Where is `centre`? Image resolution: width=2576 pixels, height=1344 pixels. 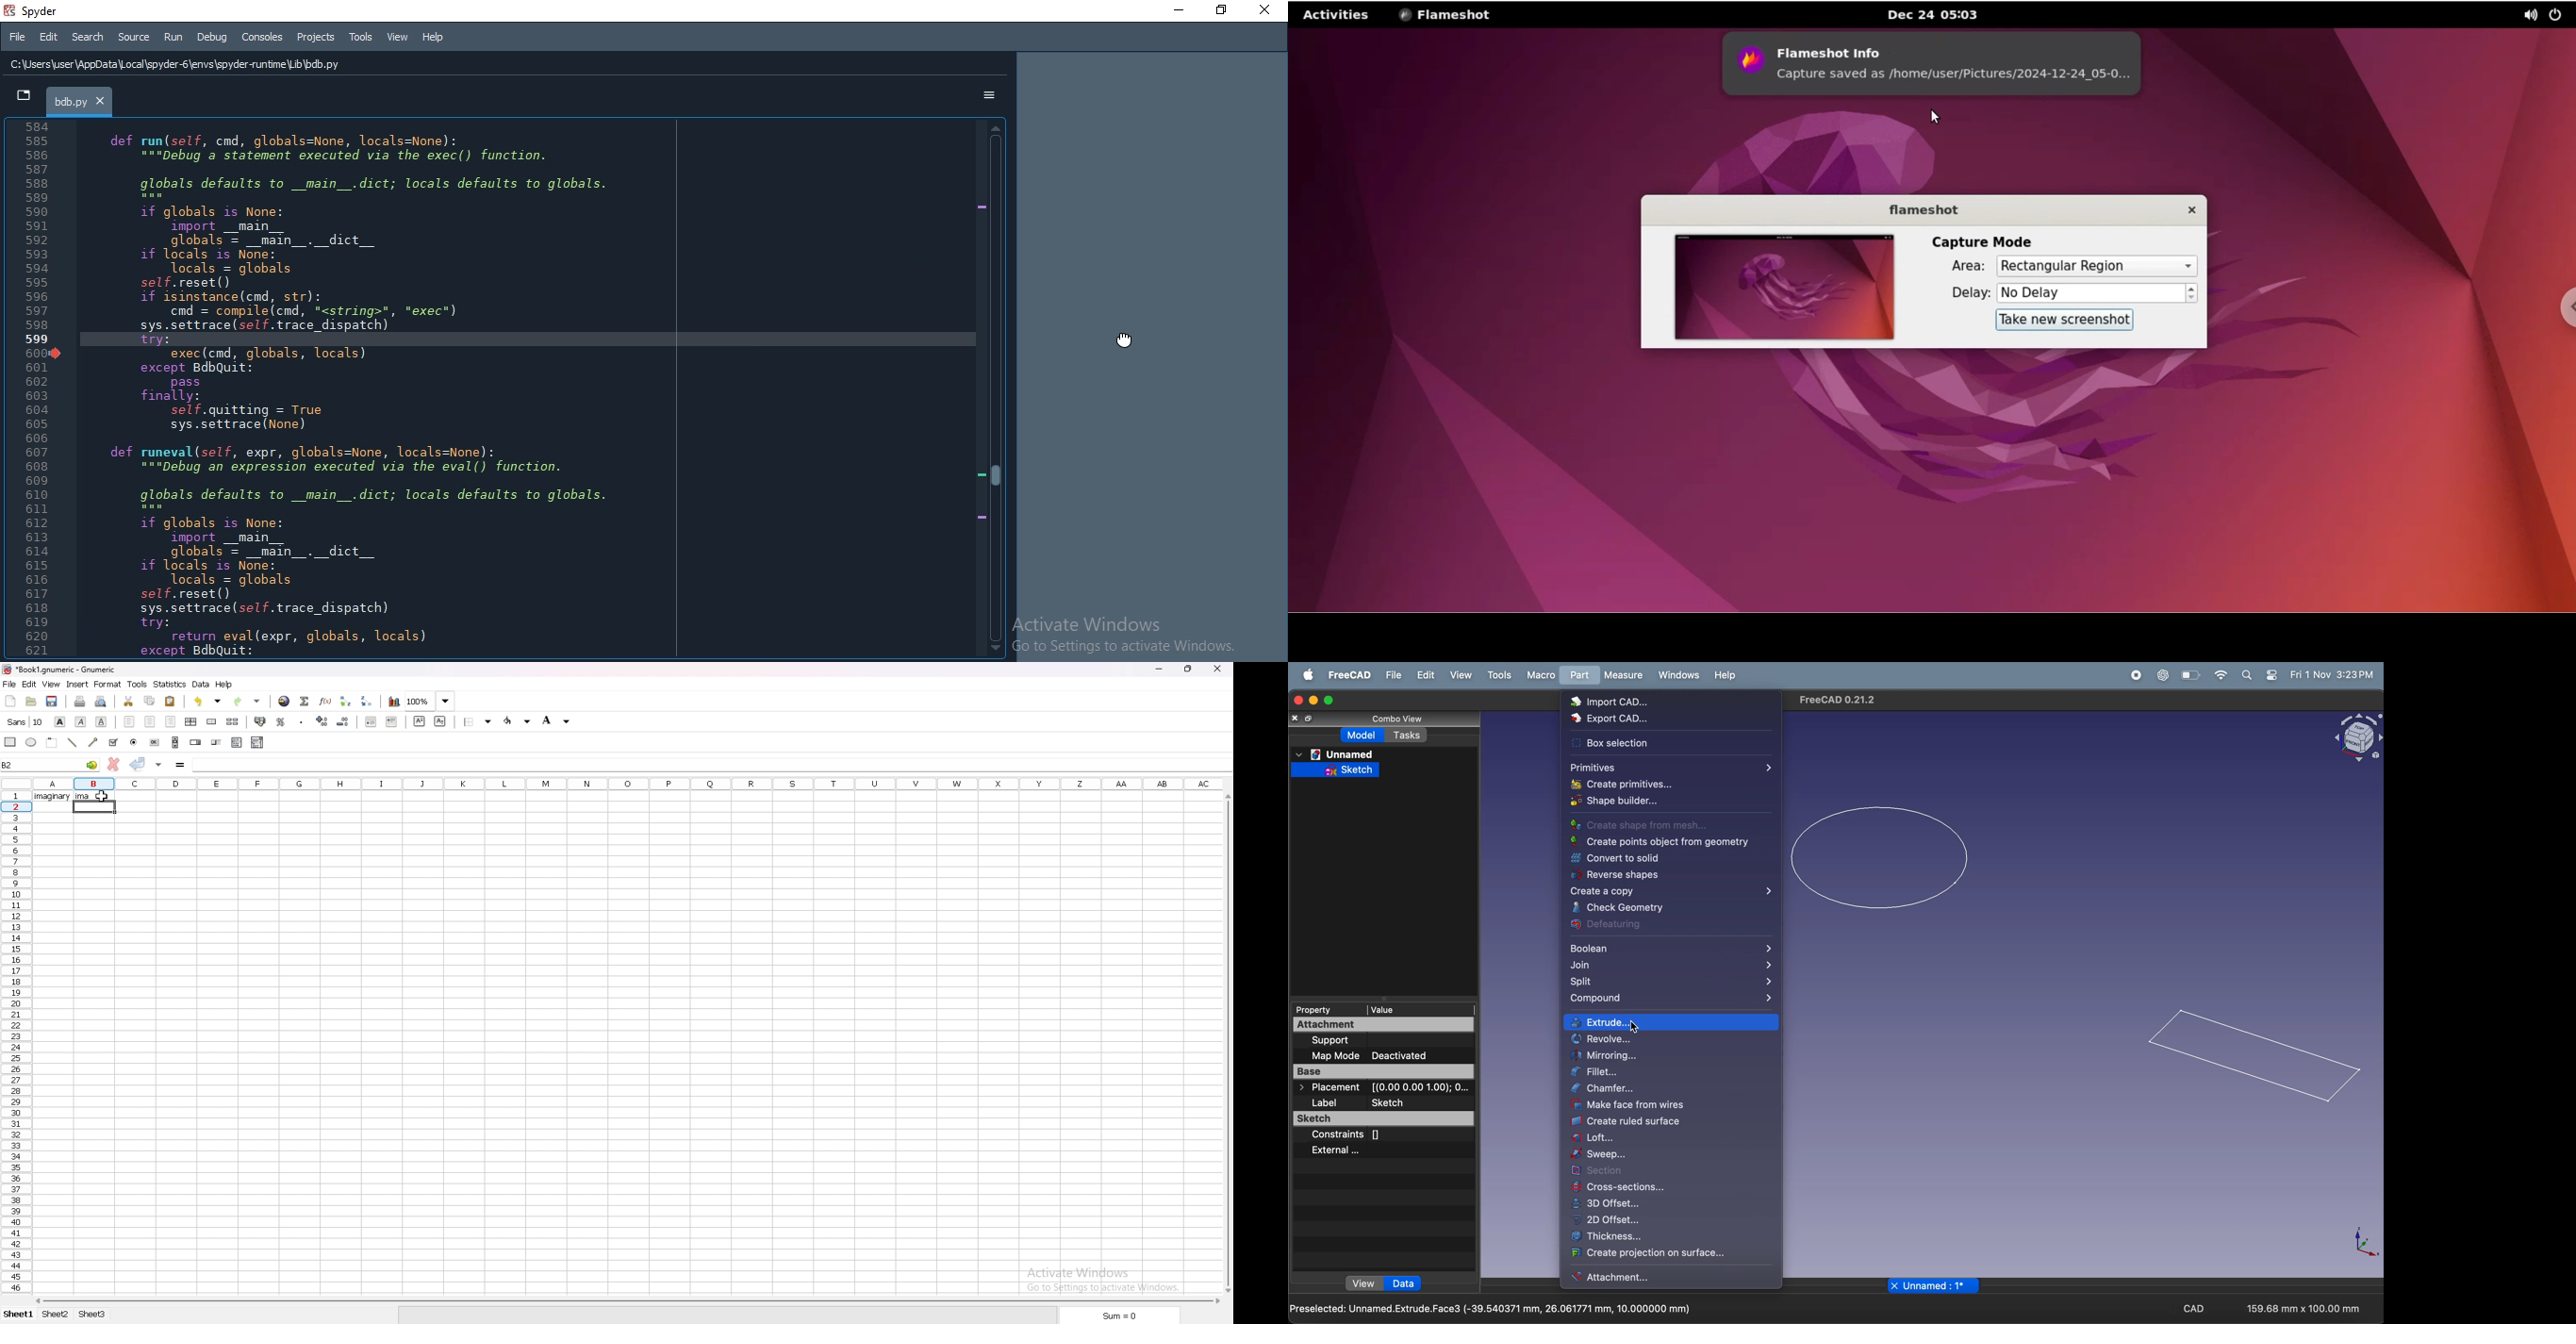 centre is located at coordinates (150, 721).